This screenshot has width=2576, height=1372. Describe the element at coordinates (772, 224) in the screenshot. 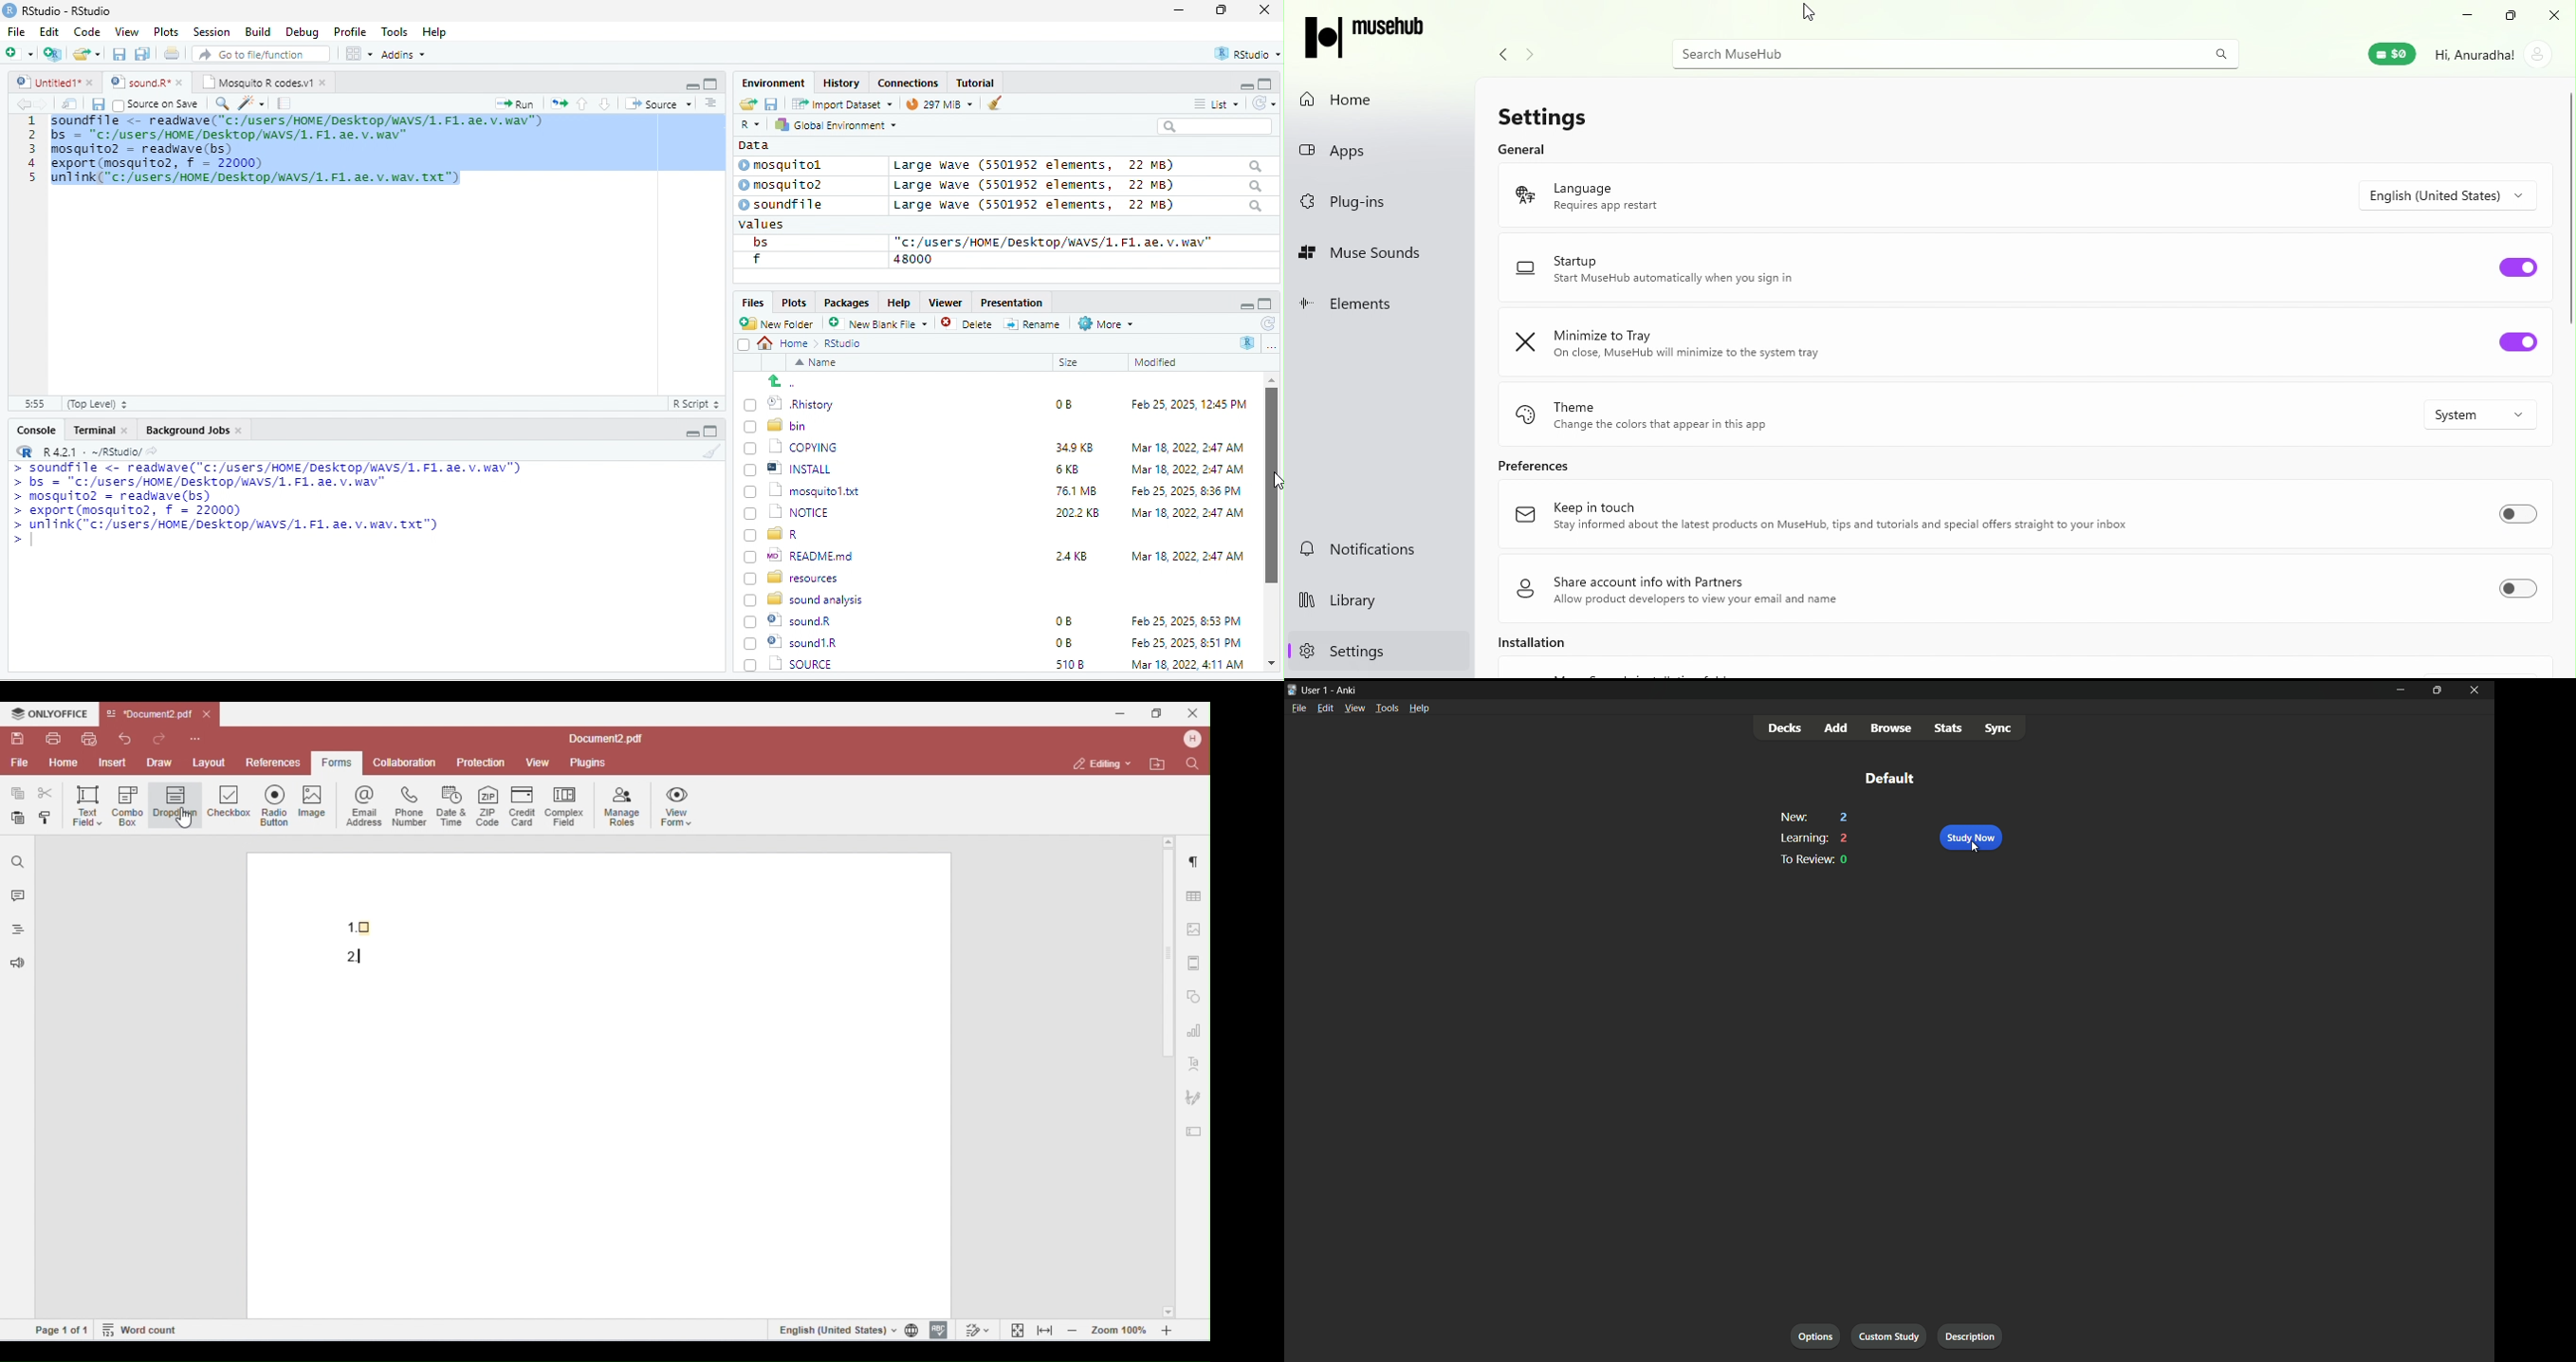

I see `values` at that location.